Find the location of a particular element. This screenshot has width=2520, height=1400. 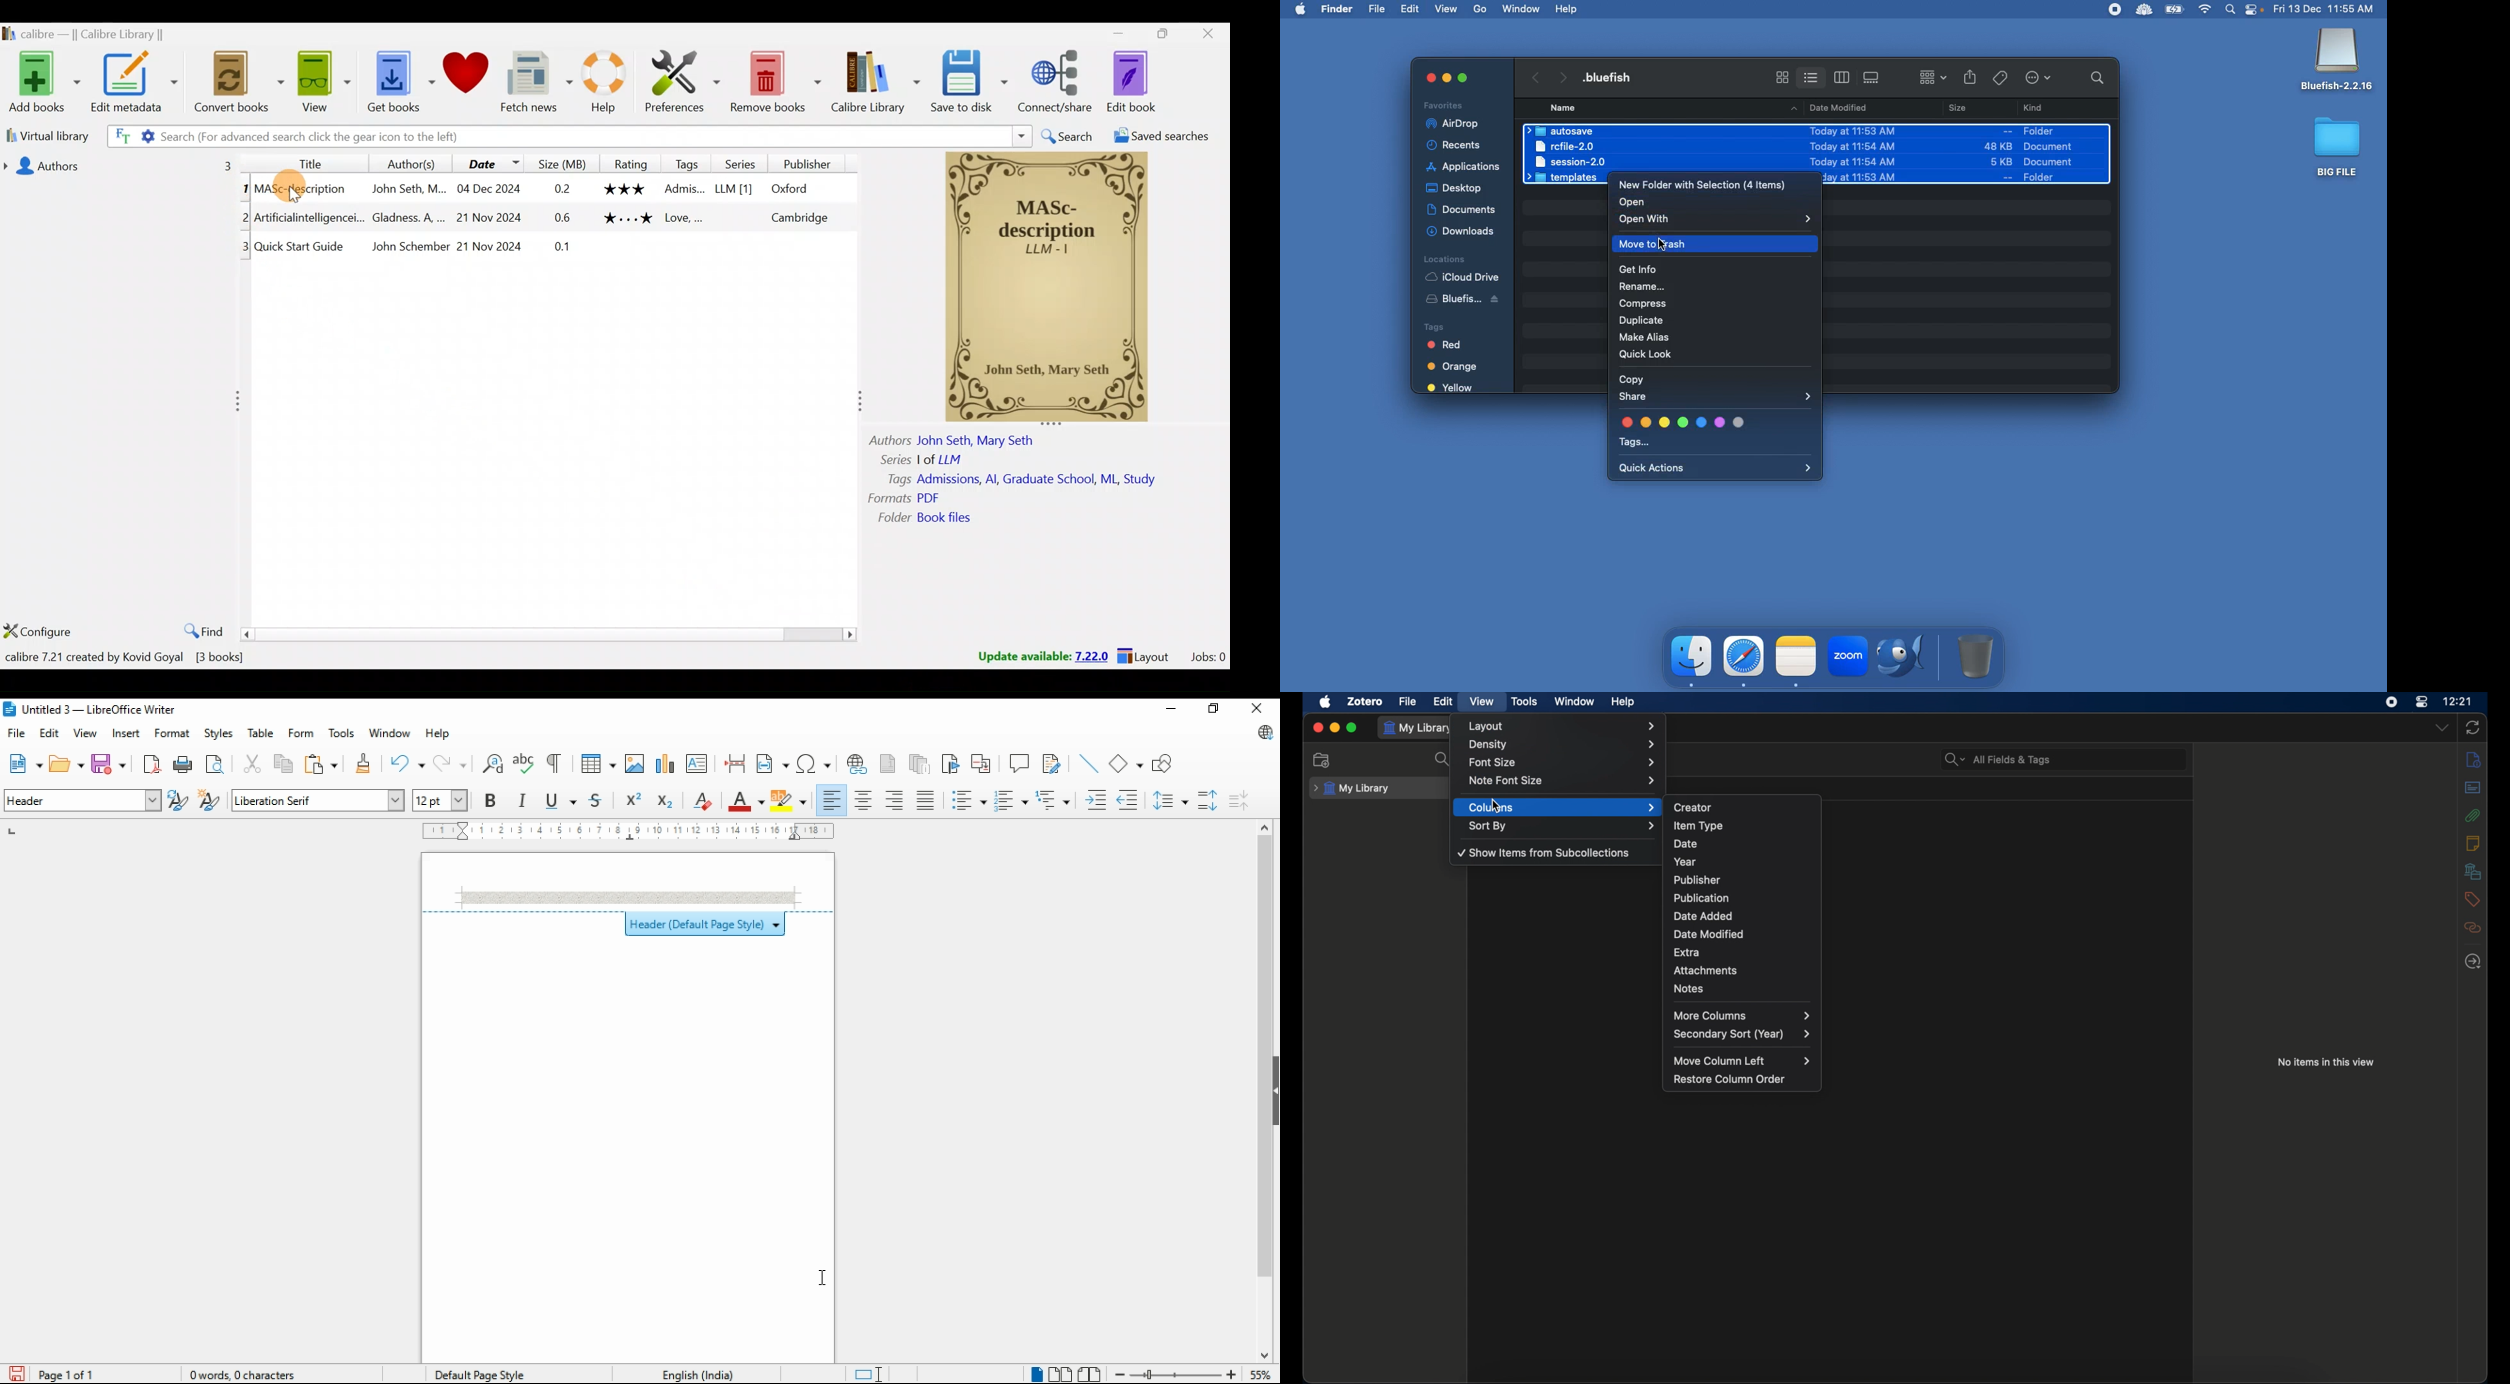

form is located at coordinates (300, 732).